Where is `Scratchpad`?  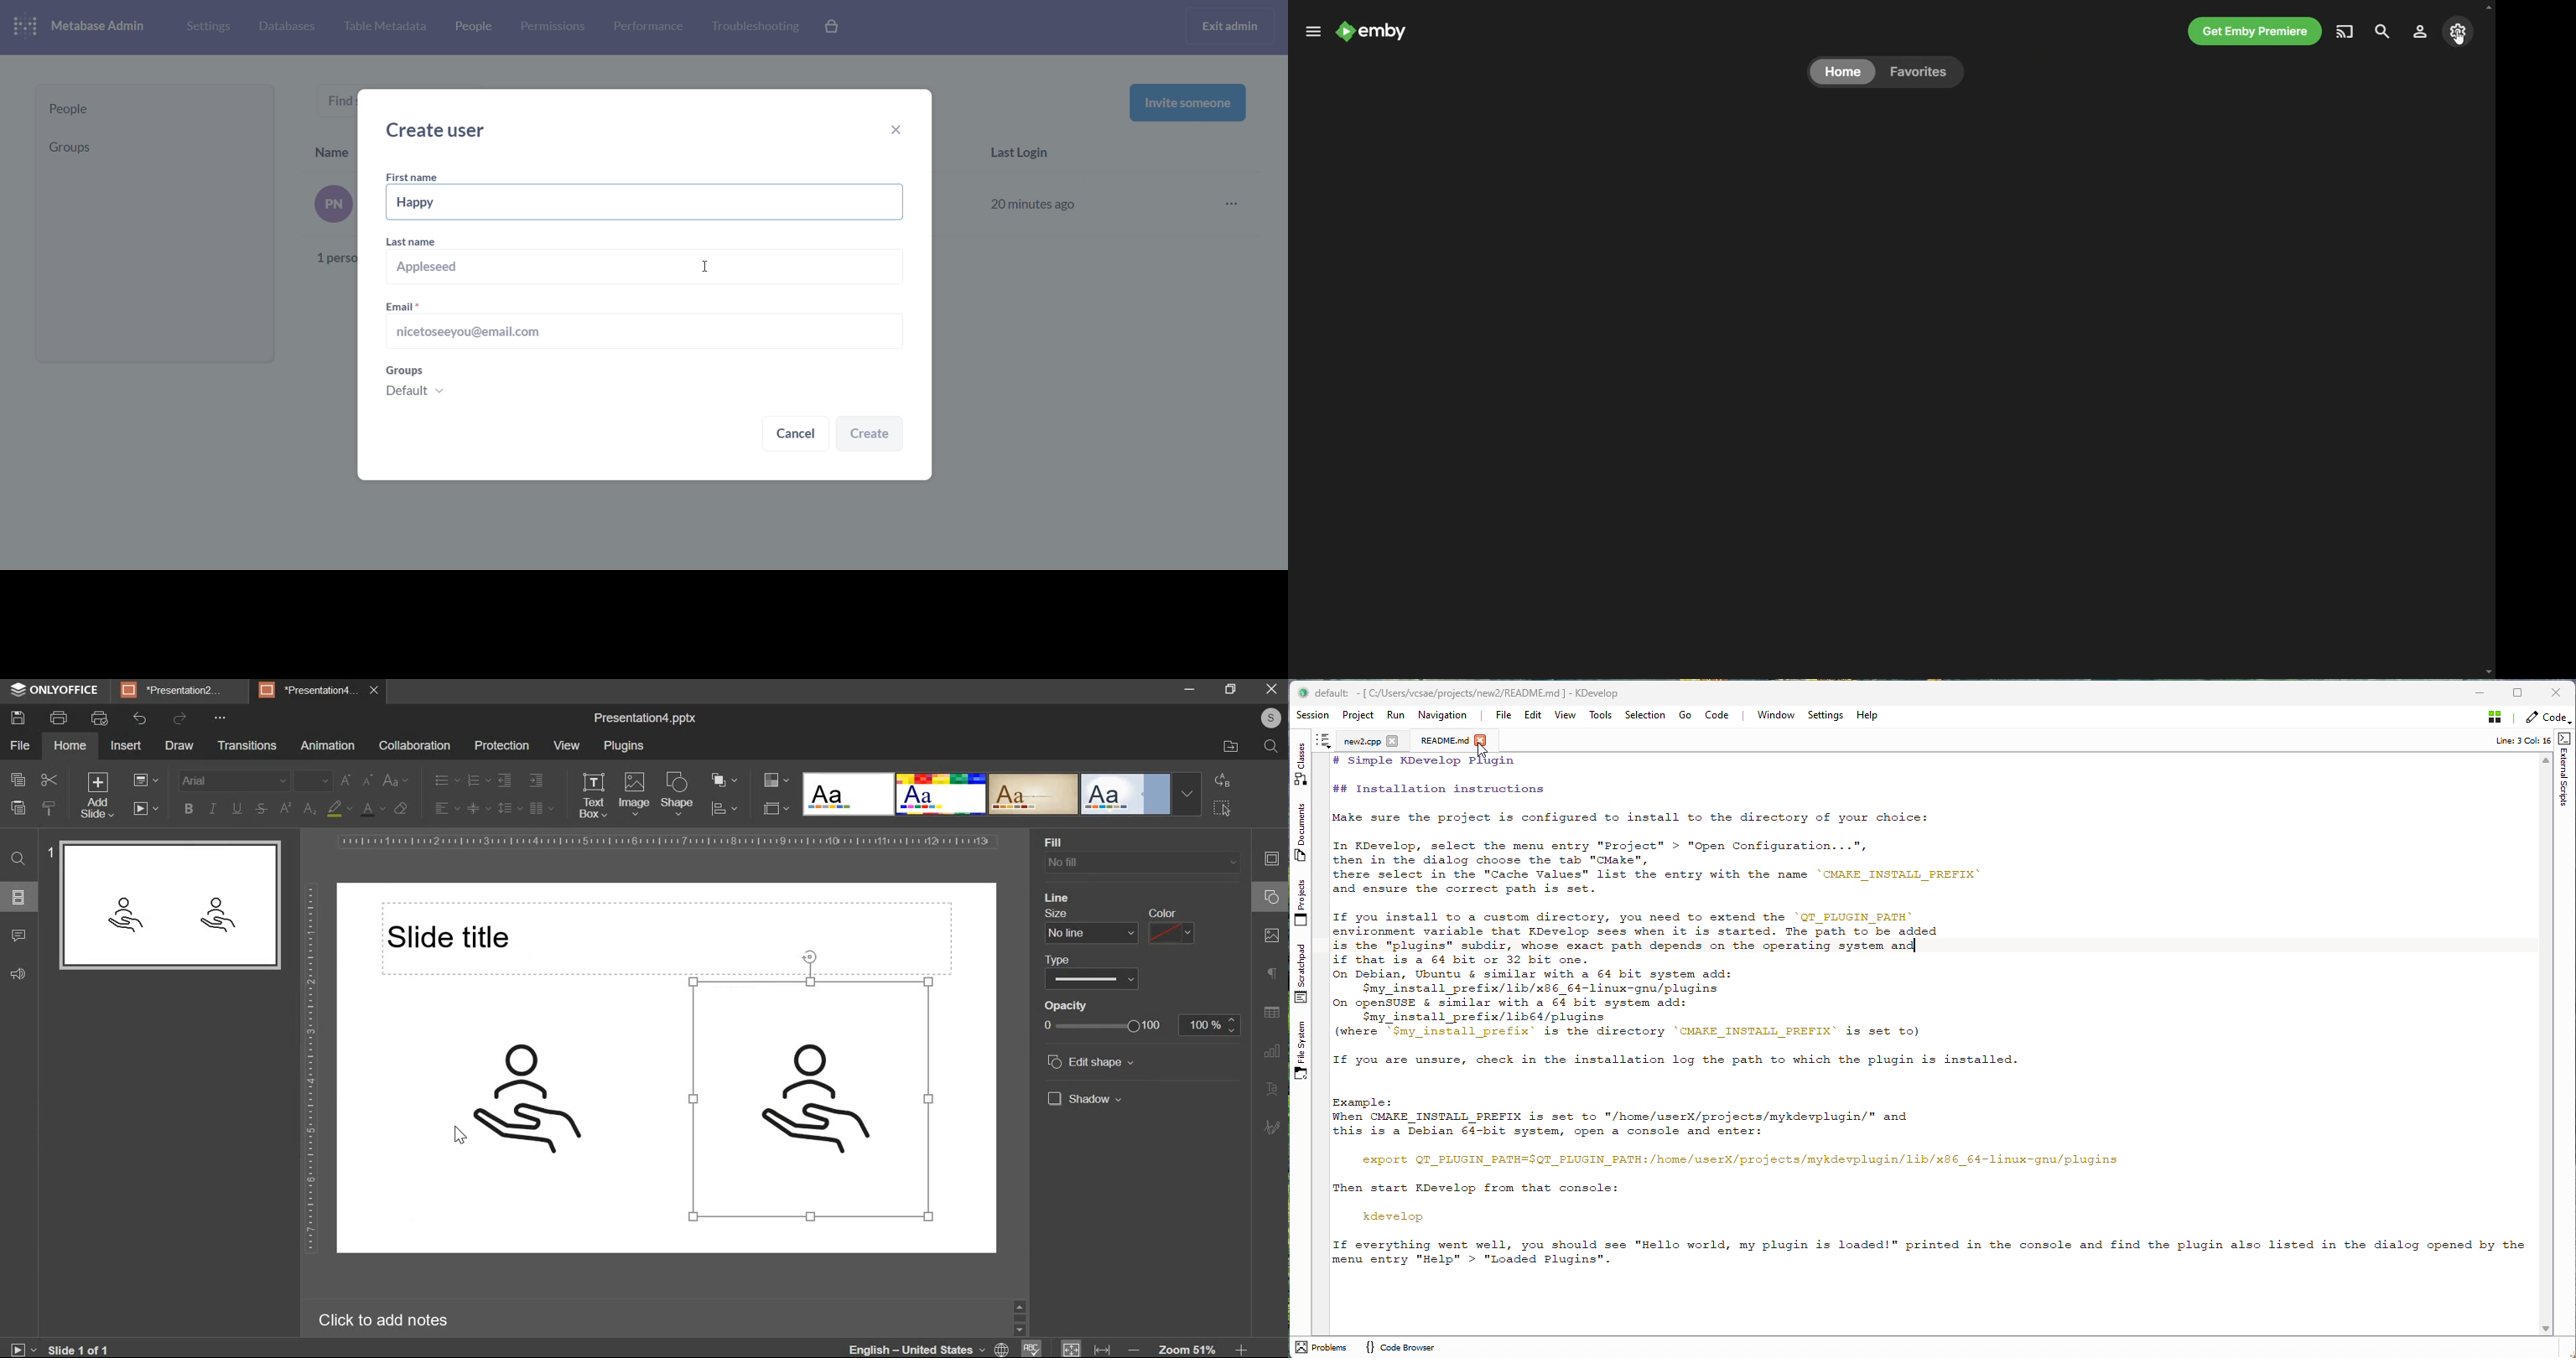
Scratchpad is located at coordinates (1305, 974).